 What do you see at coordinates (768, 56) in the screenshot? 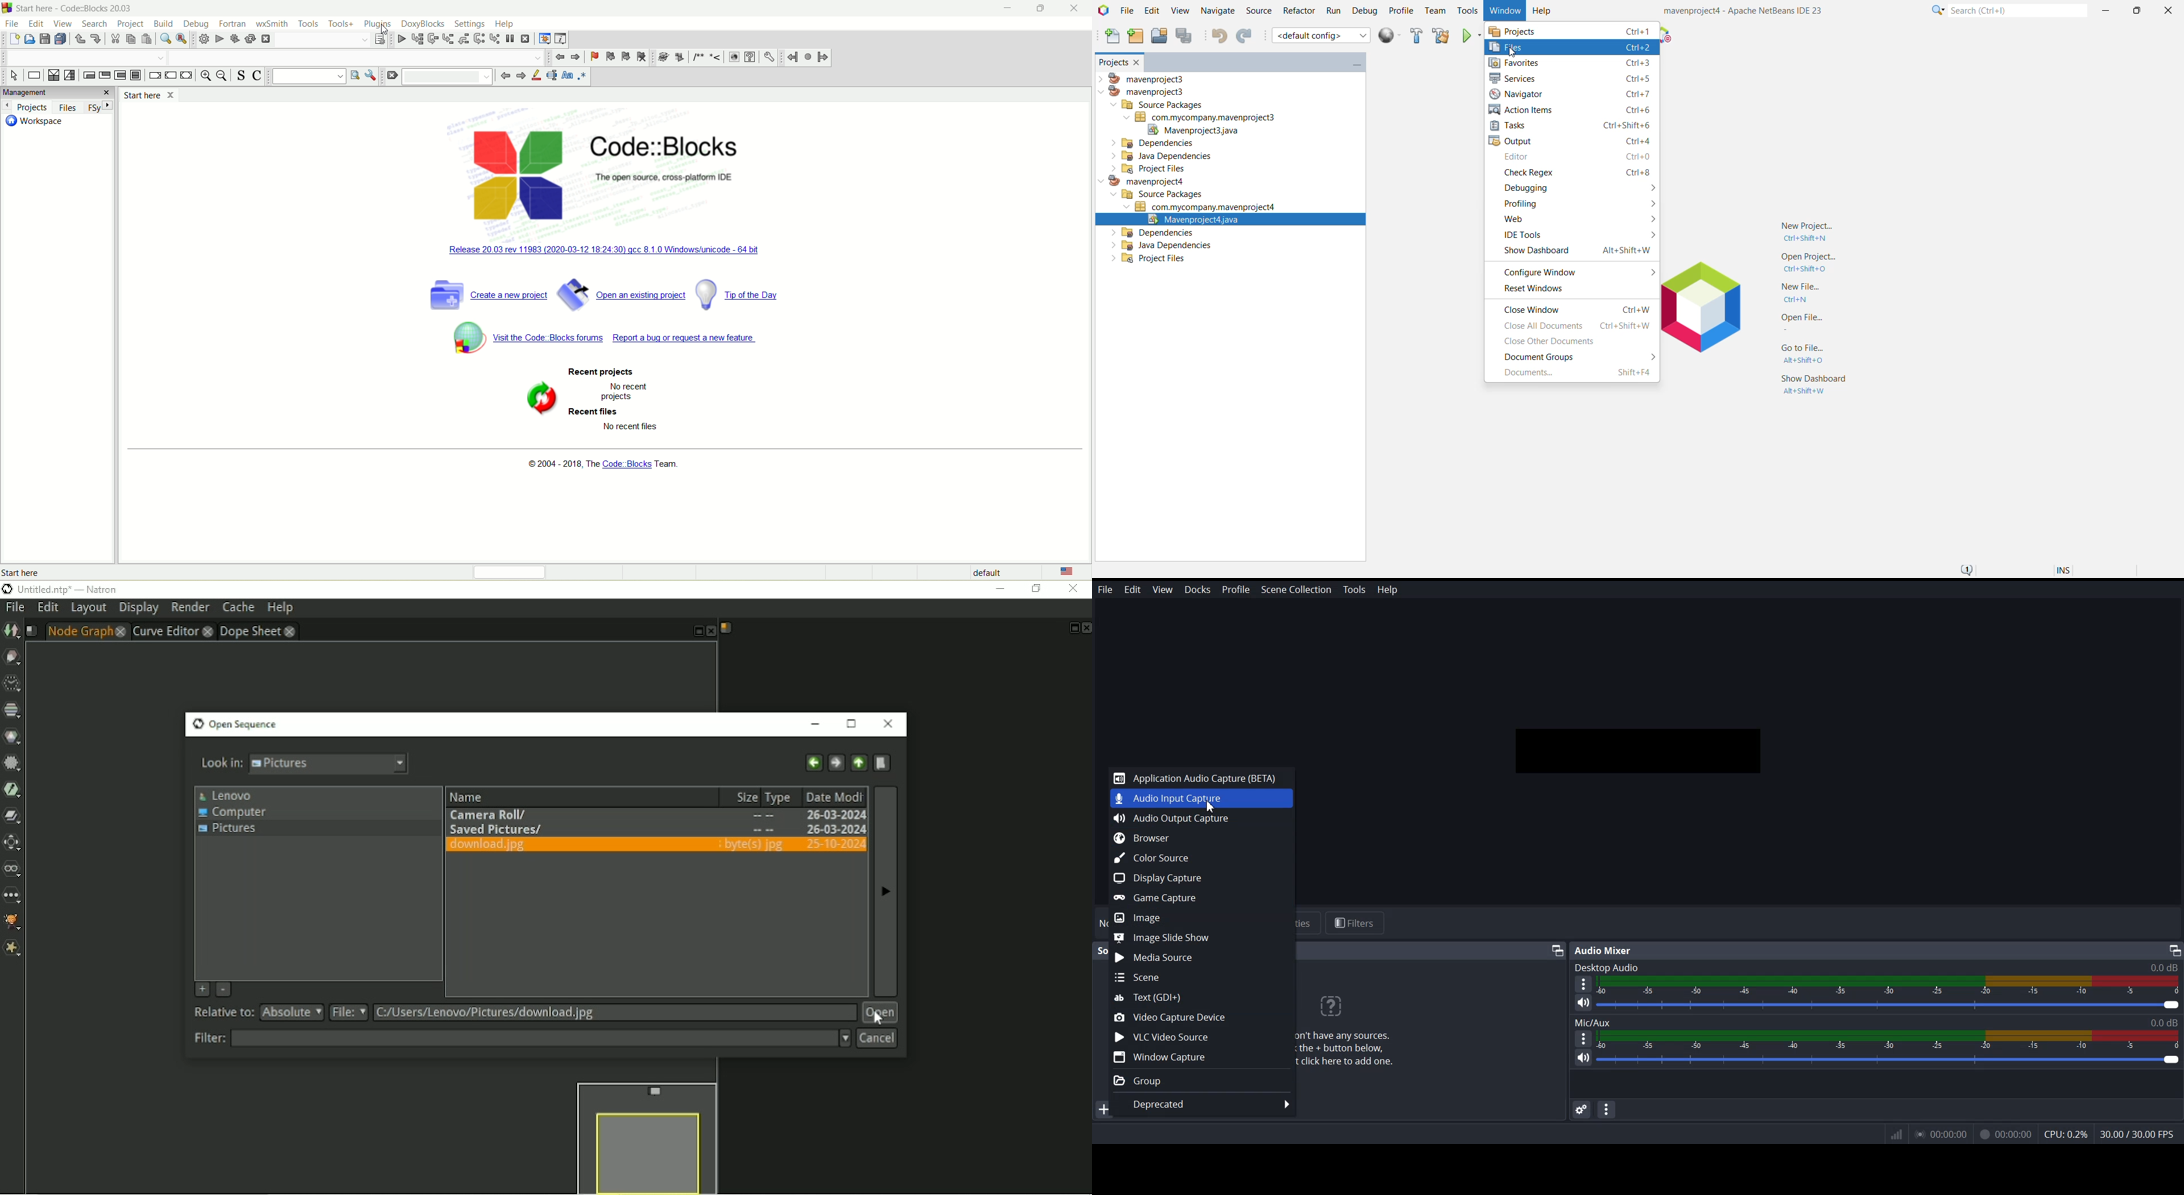
I see `settings` at bounding box center [768, 56].